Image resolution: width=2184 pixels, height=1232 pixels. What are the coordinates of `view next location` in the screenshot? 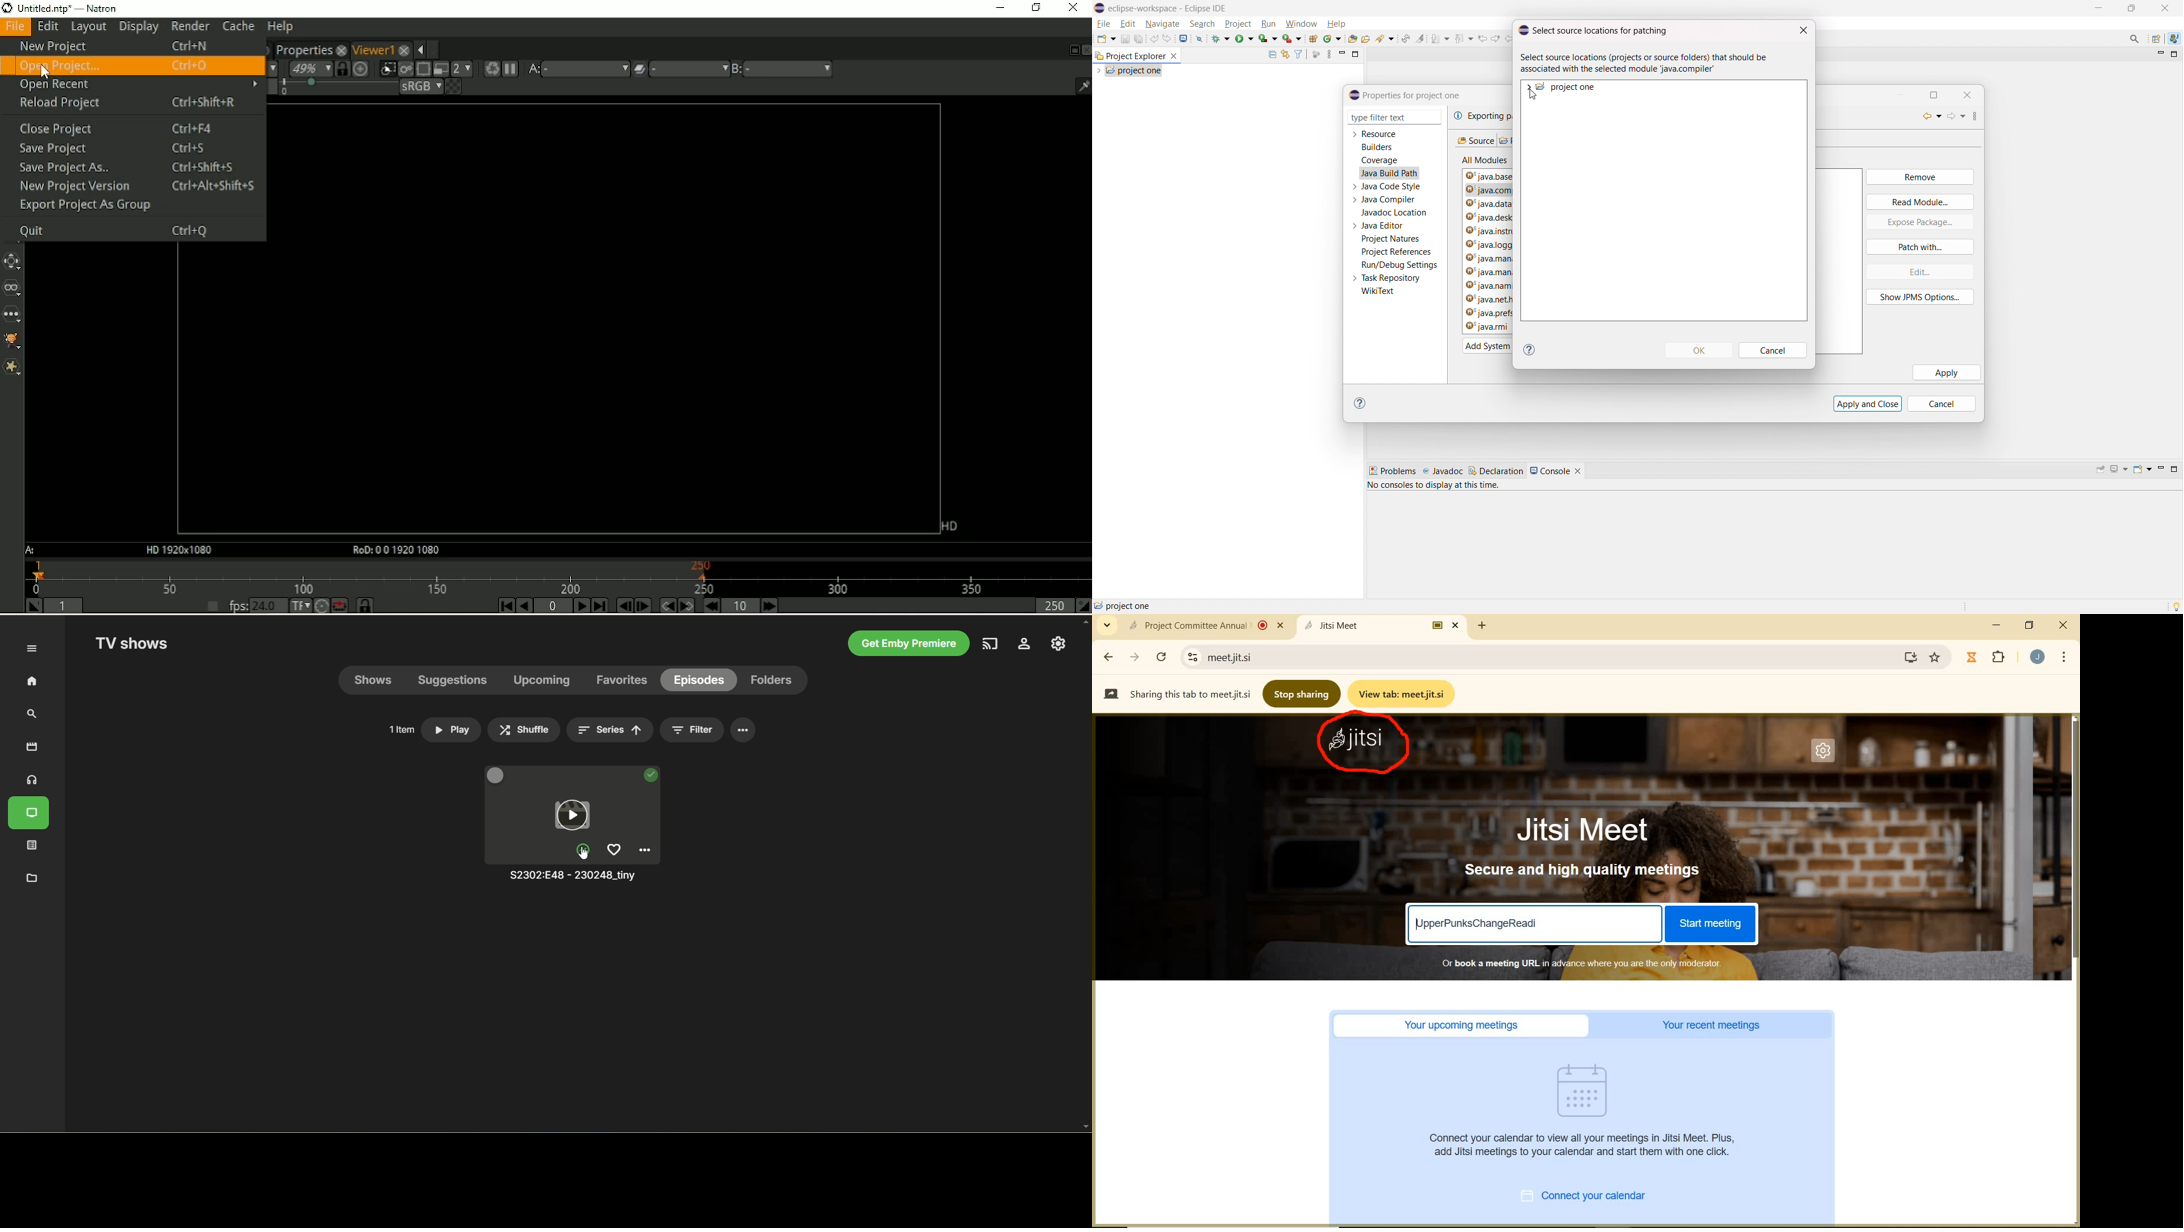 It's located at (1496, 37).